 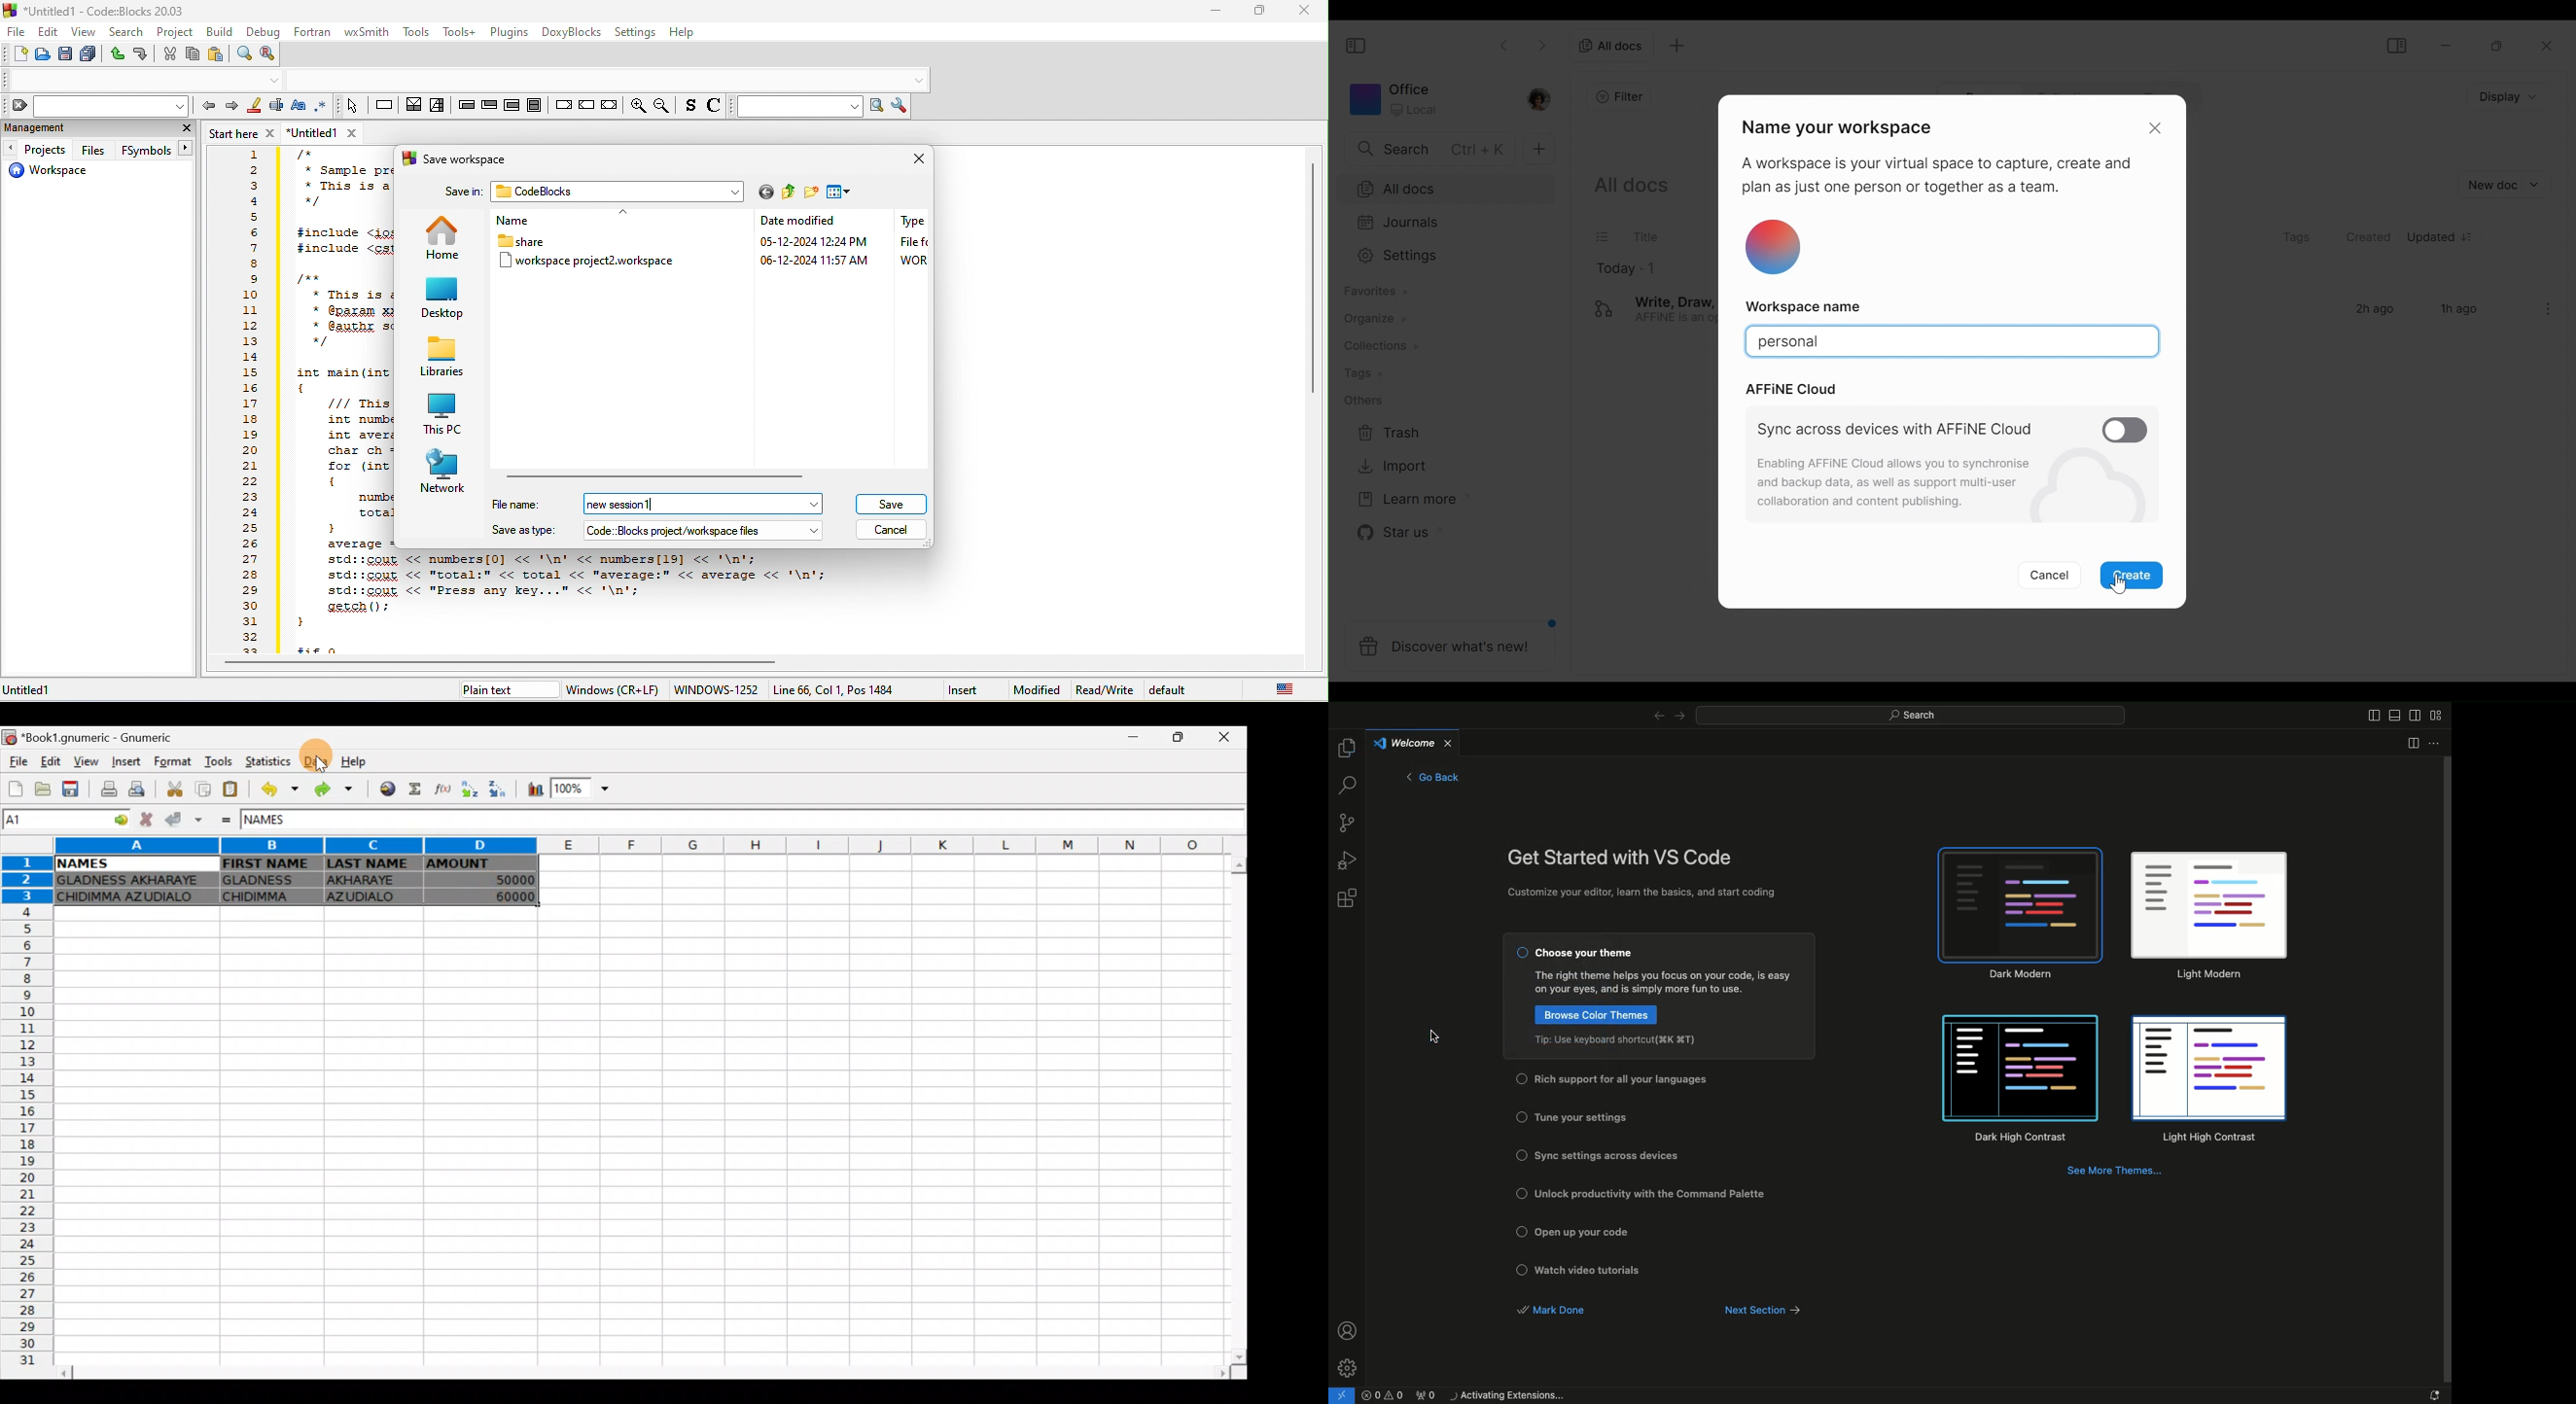 What do you see at coordinates (73, 788) in the screenshot?
I see `Save current workbook` at bounding box center [73, 788].